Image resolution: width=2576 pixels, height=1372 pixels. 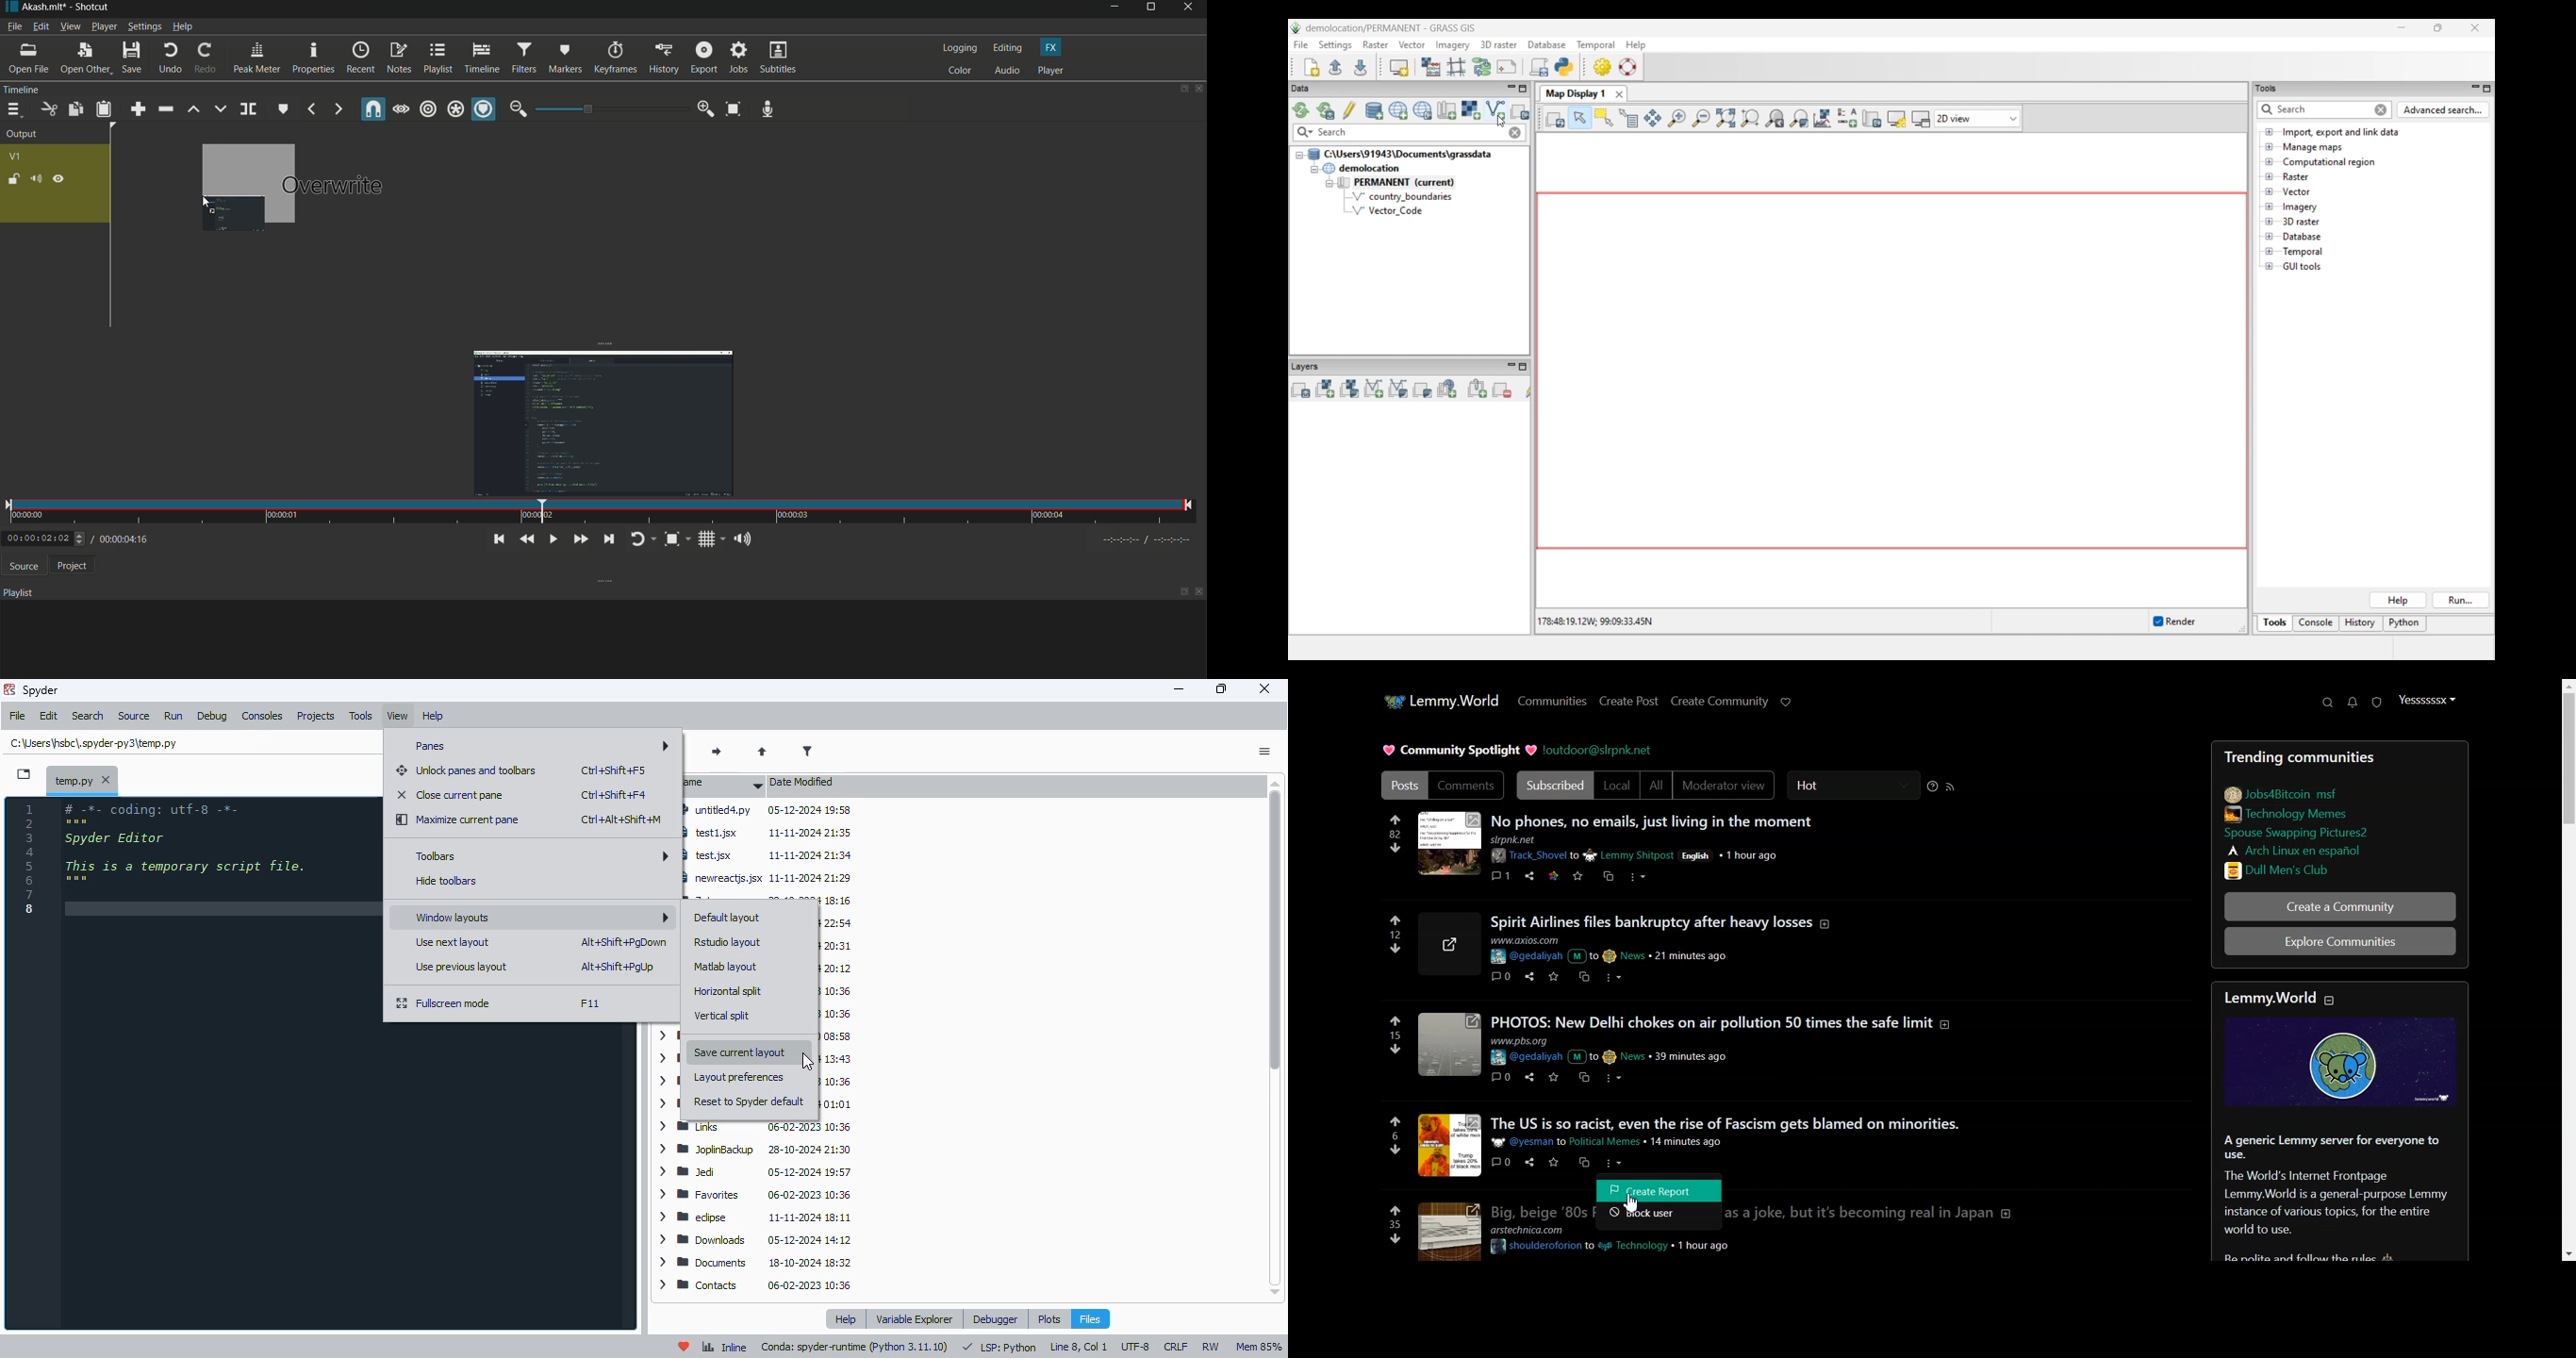 What do you see at coordinates (13, 109) in the screenshot?
I see `timeline menu` at bounding box center [13, 109].